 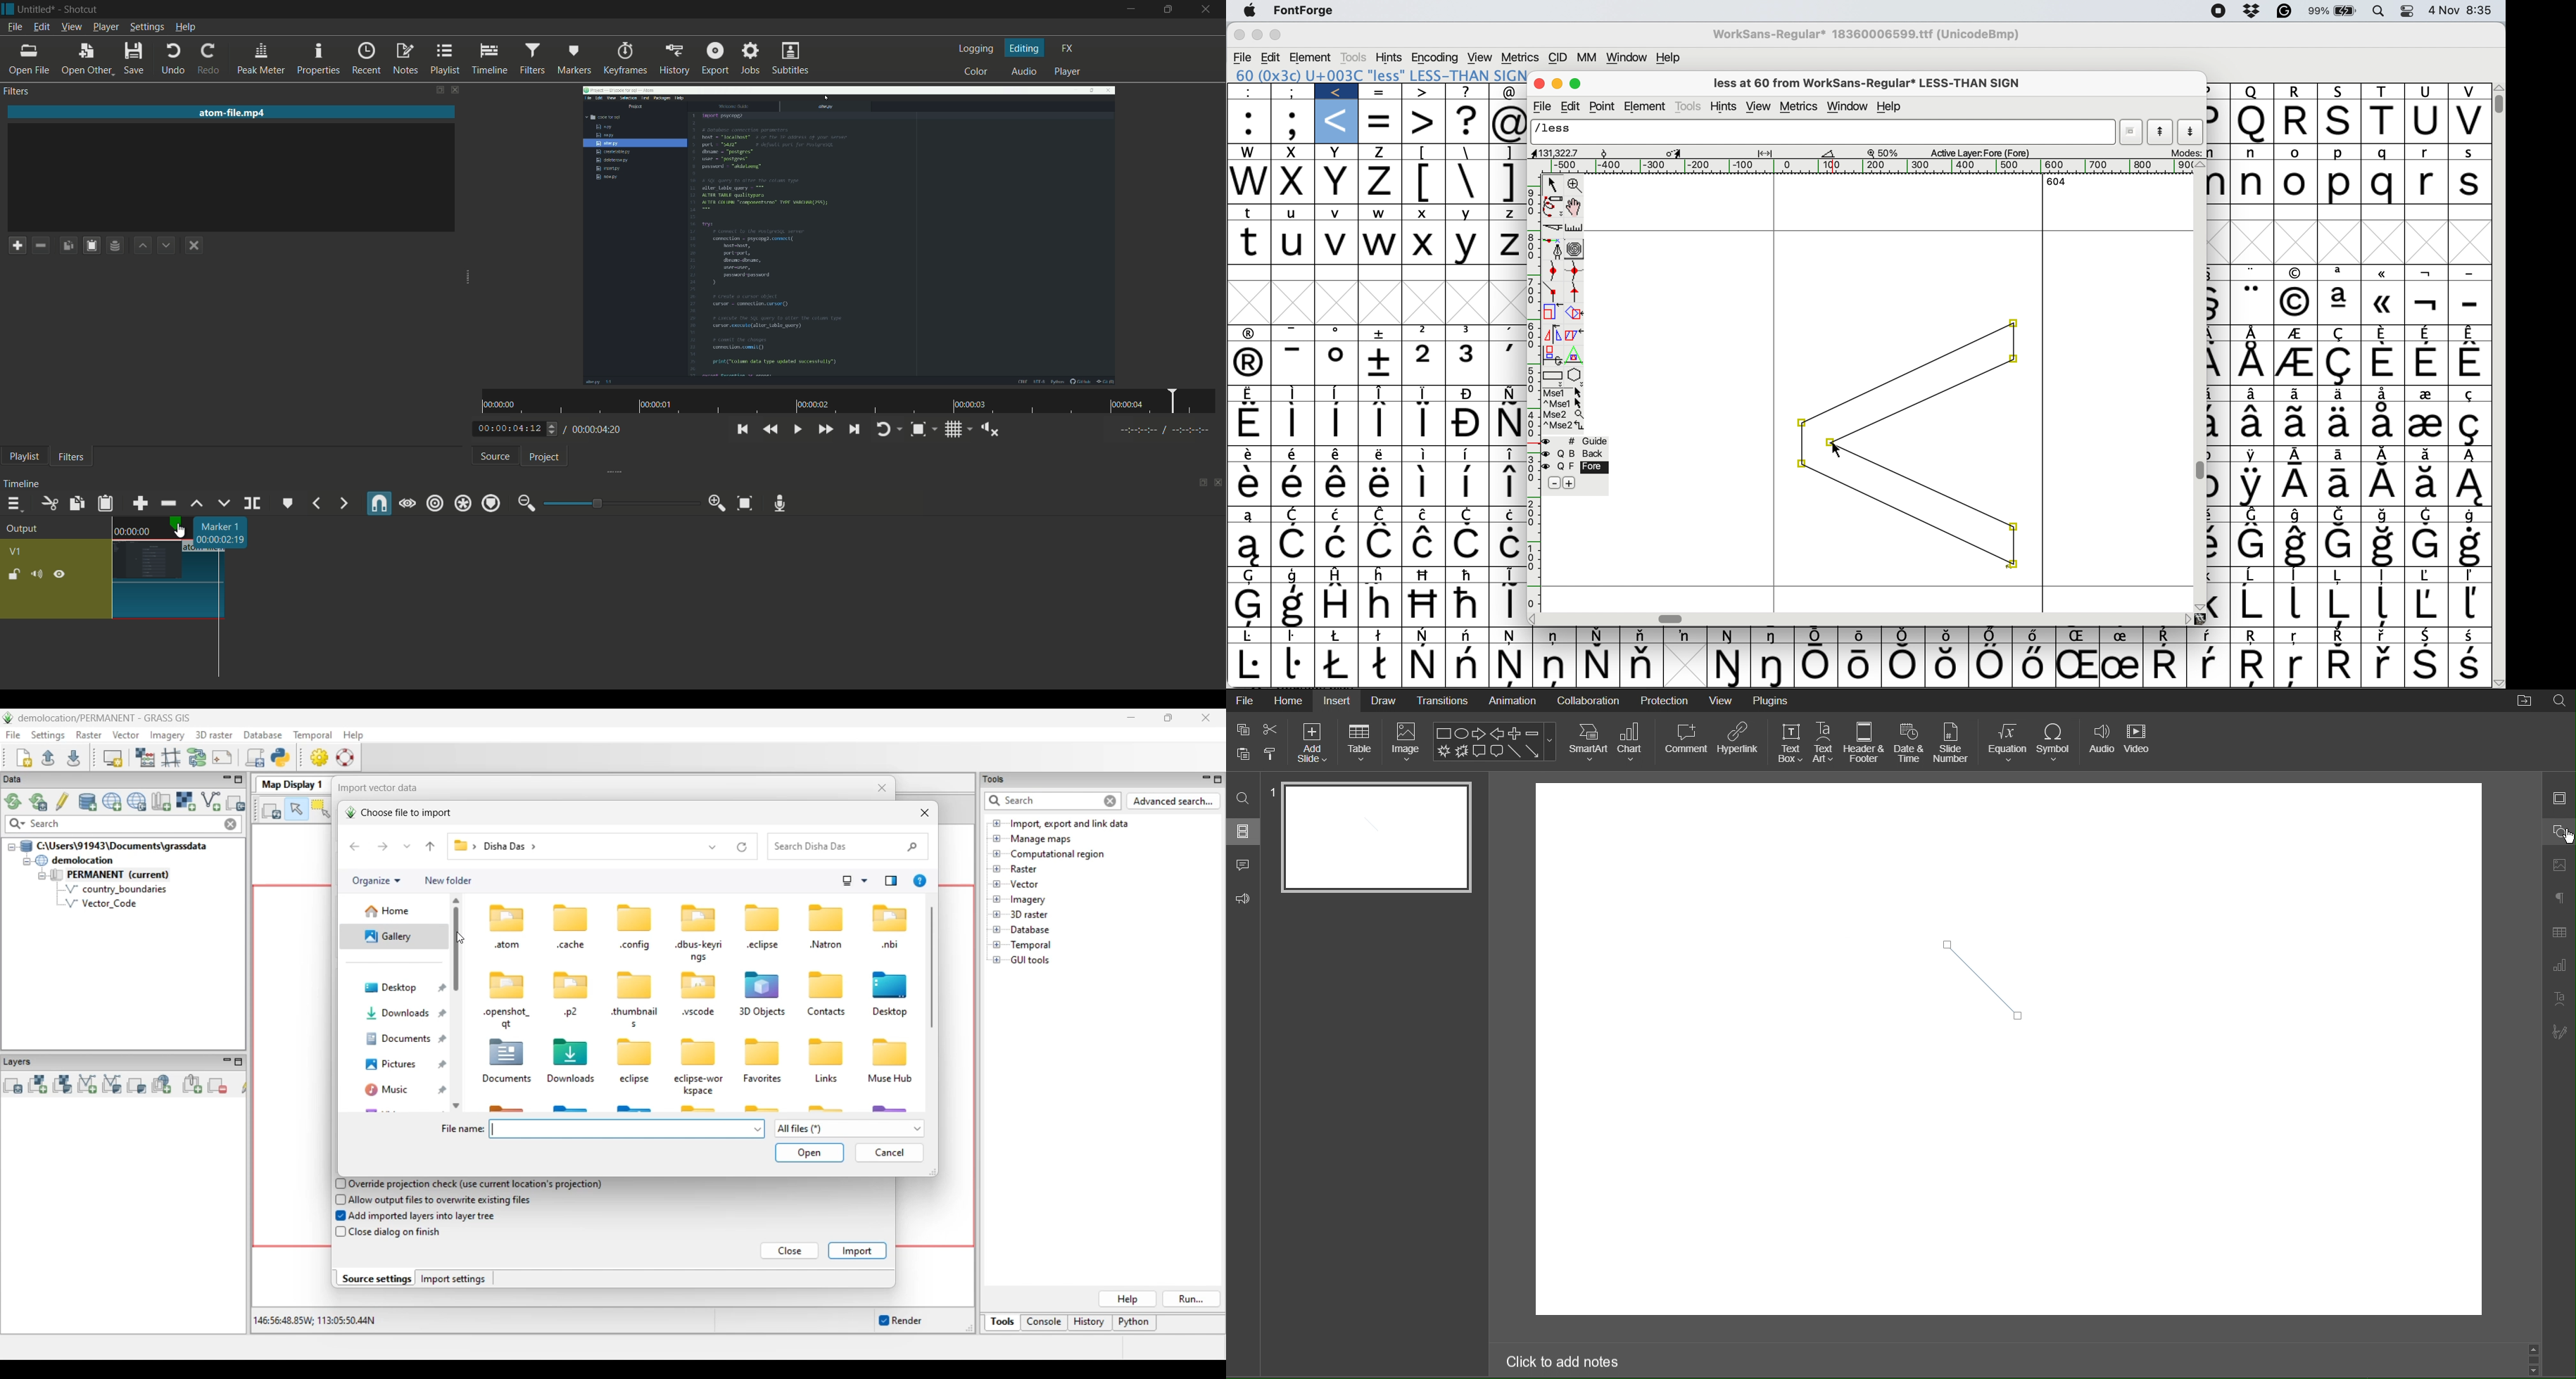 What do you see at coordinates (1551, 186) in the screenshot?
I see `select` at bounding box center [1551, 186].